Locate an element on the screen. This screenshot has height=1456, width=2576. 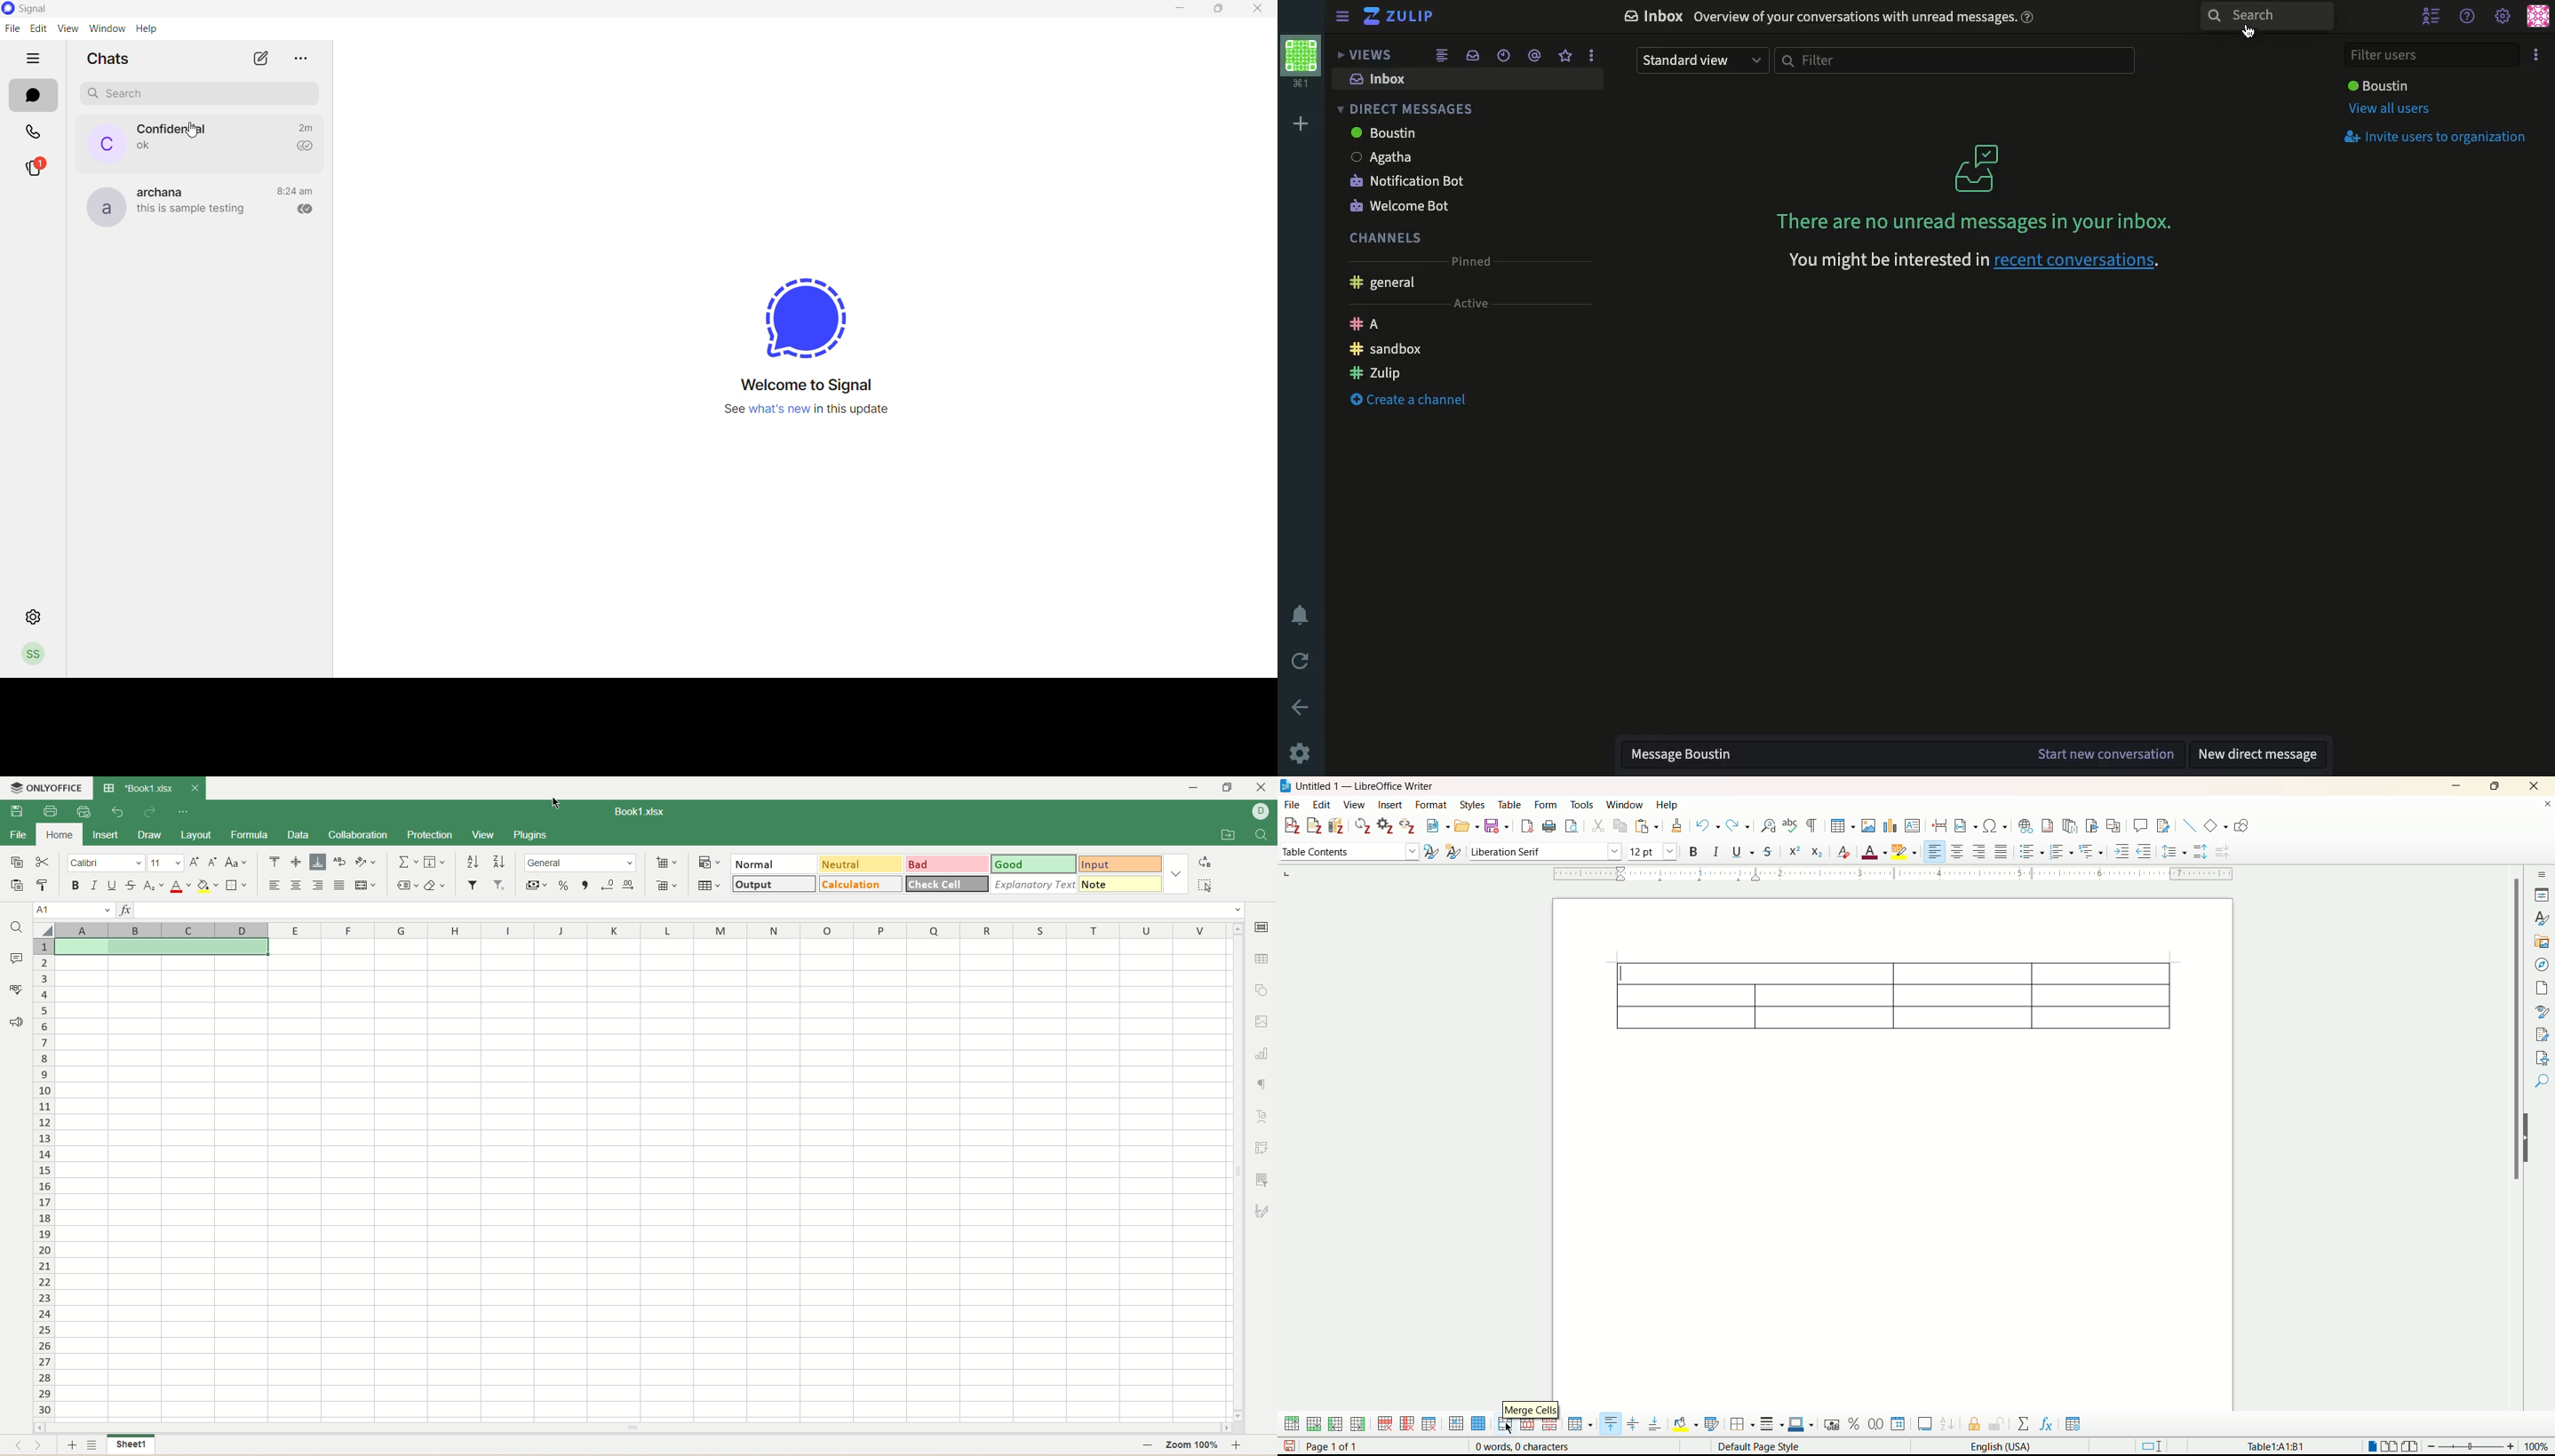
manage changes is located at coordinates (2540, 1035).